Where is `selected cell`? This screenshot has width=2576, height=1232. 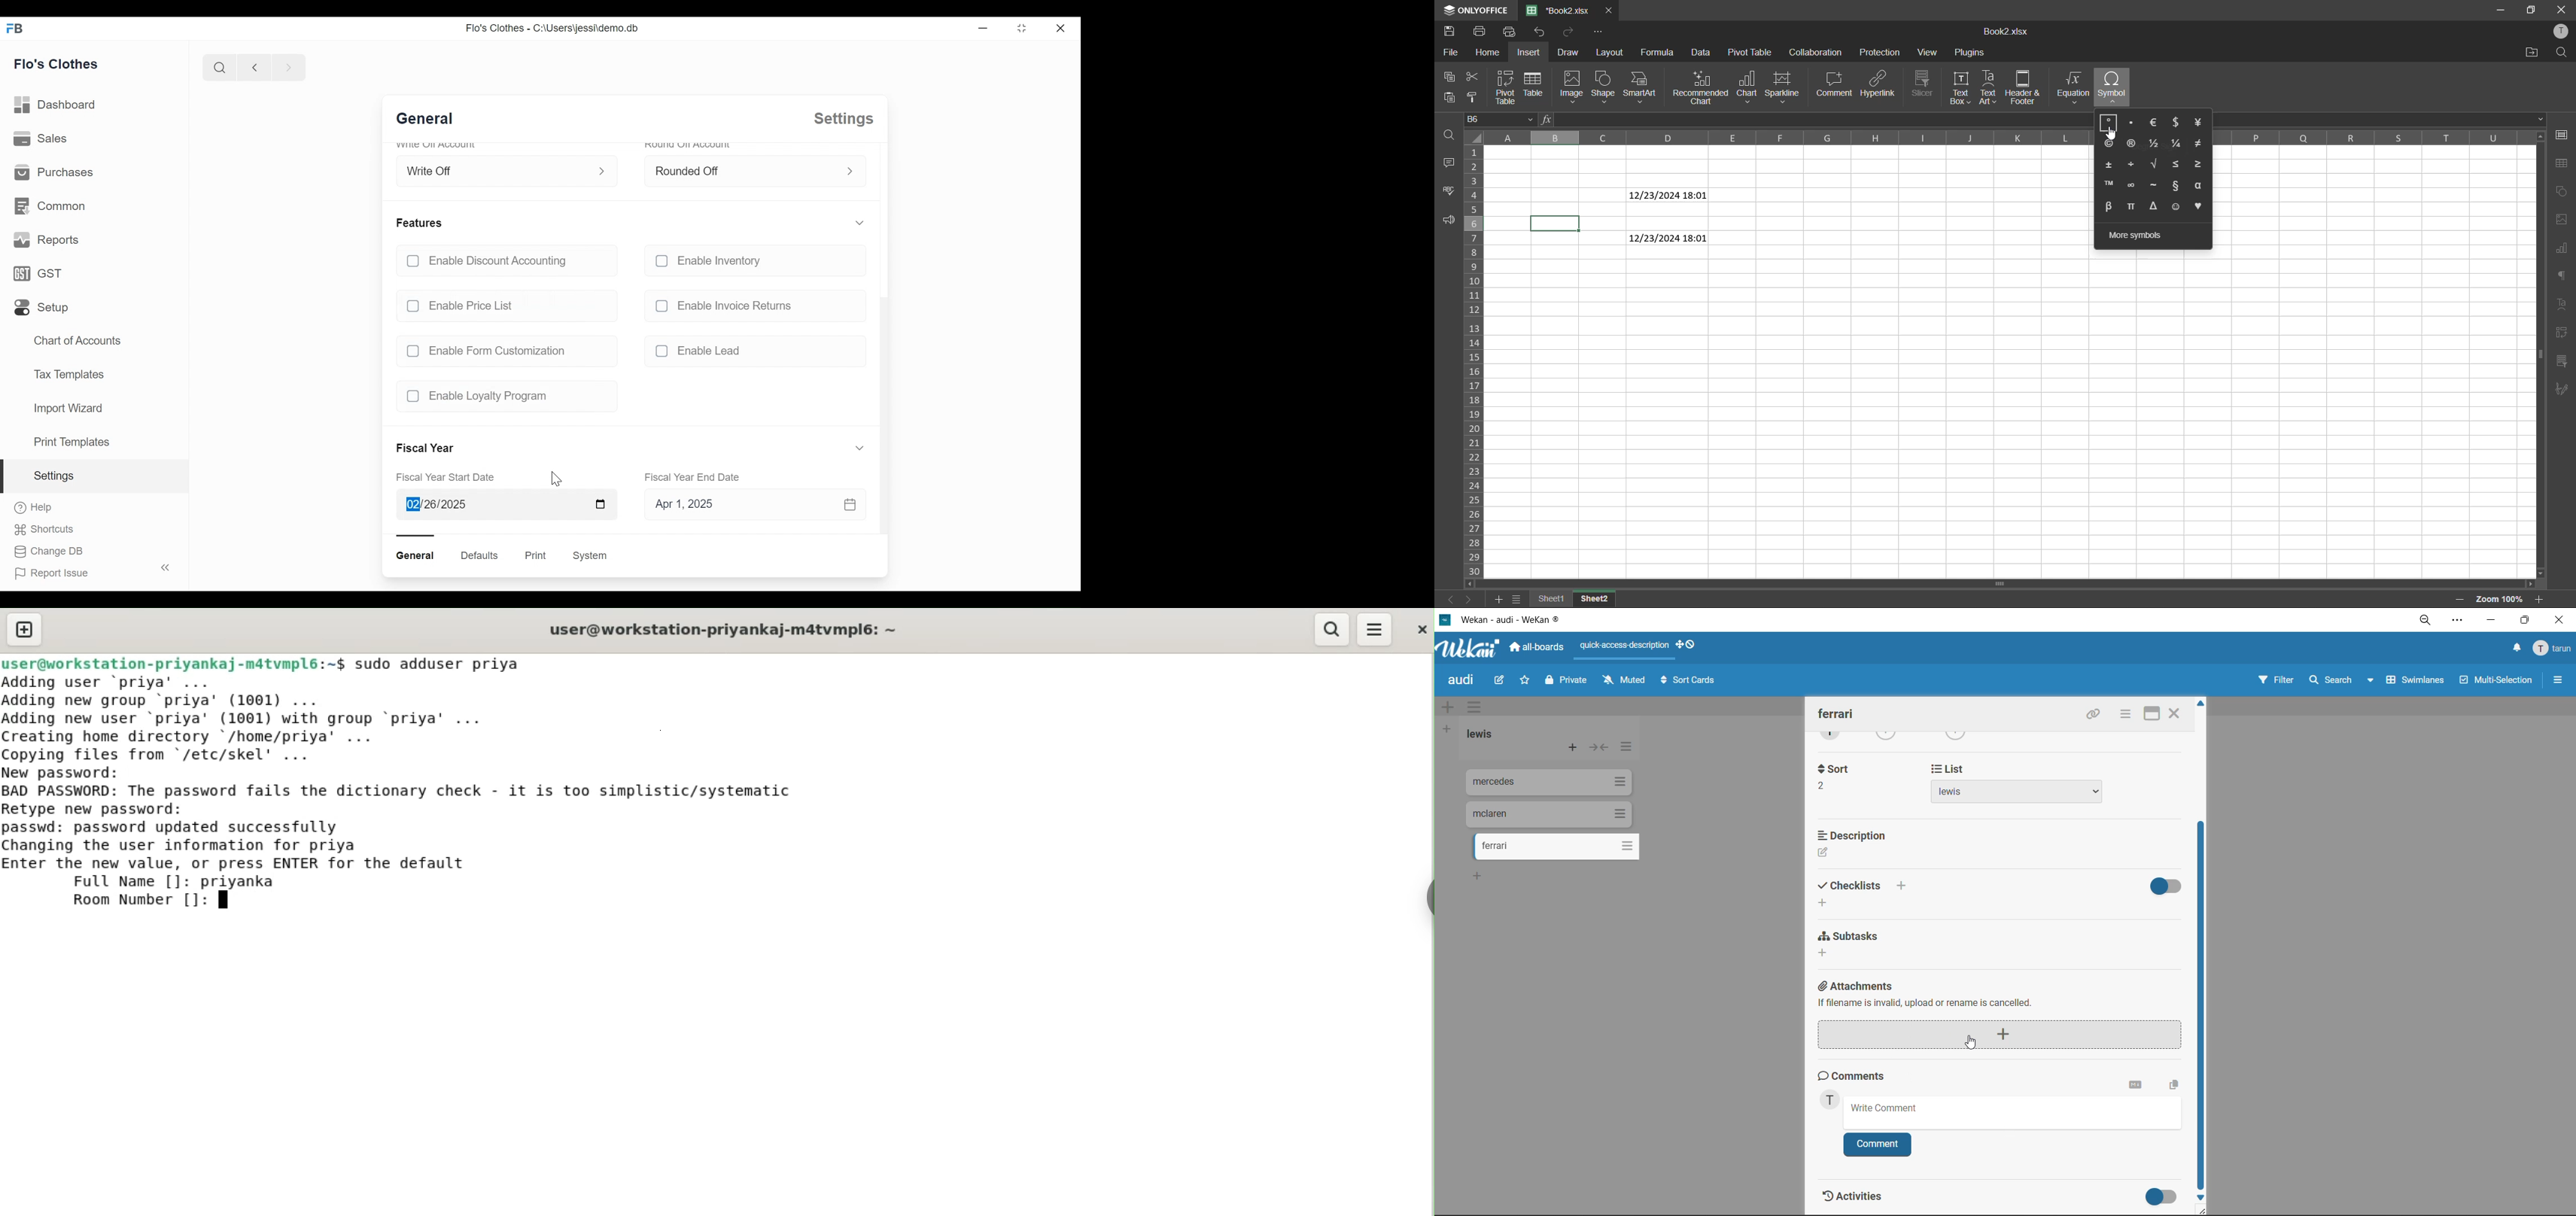 selected cell is located at coordinates (1555, 222).